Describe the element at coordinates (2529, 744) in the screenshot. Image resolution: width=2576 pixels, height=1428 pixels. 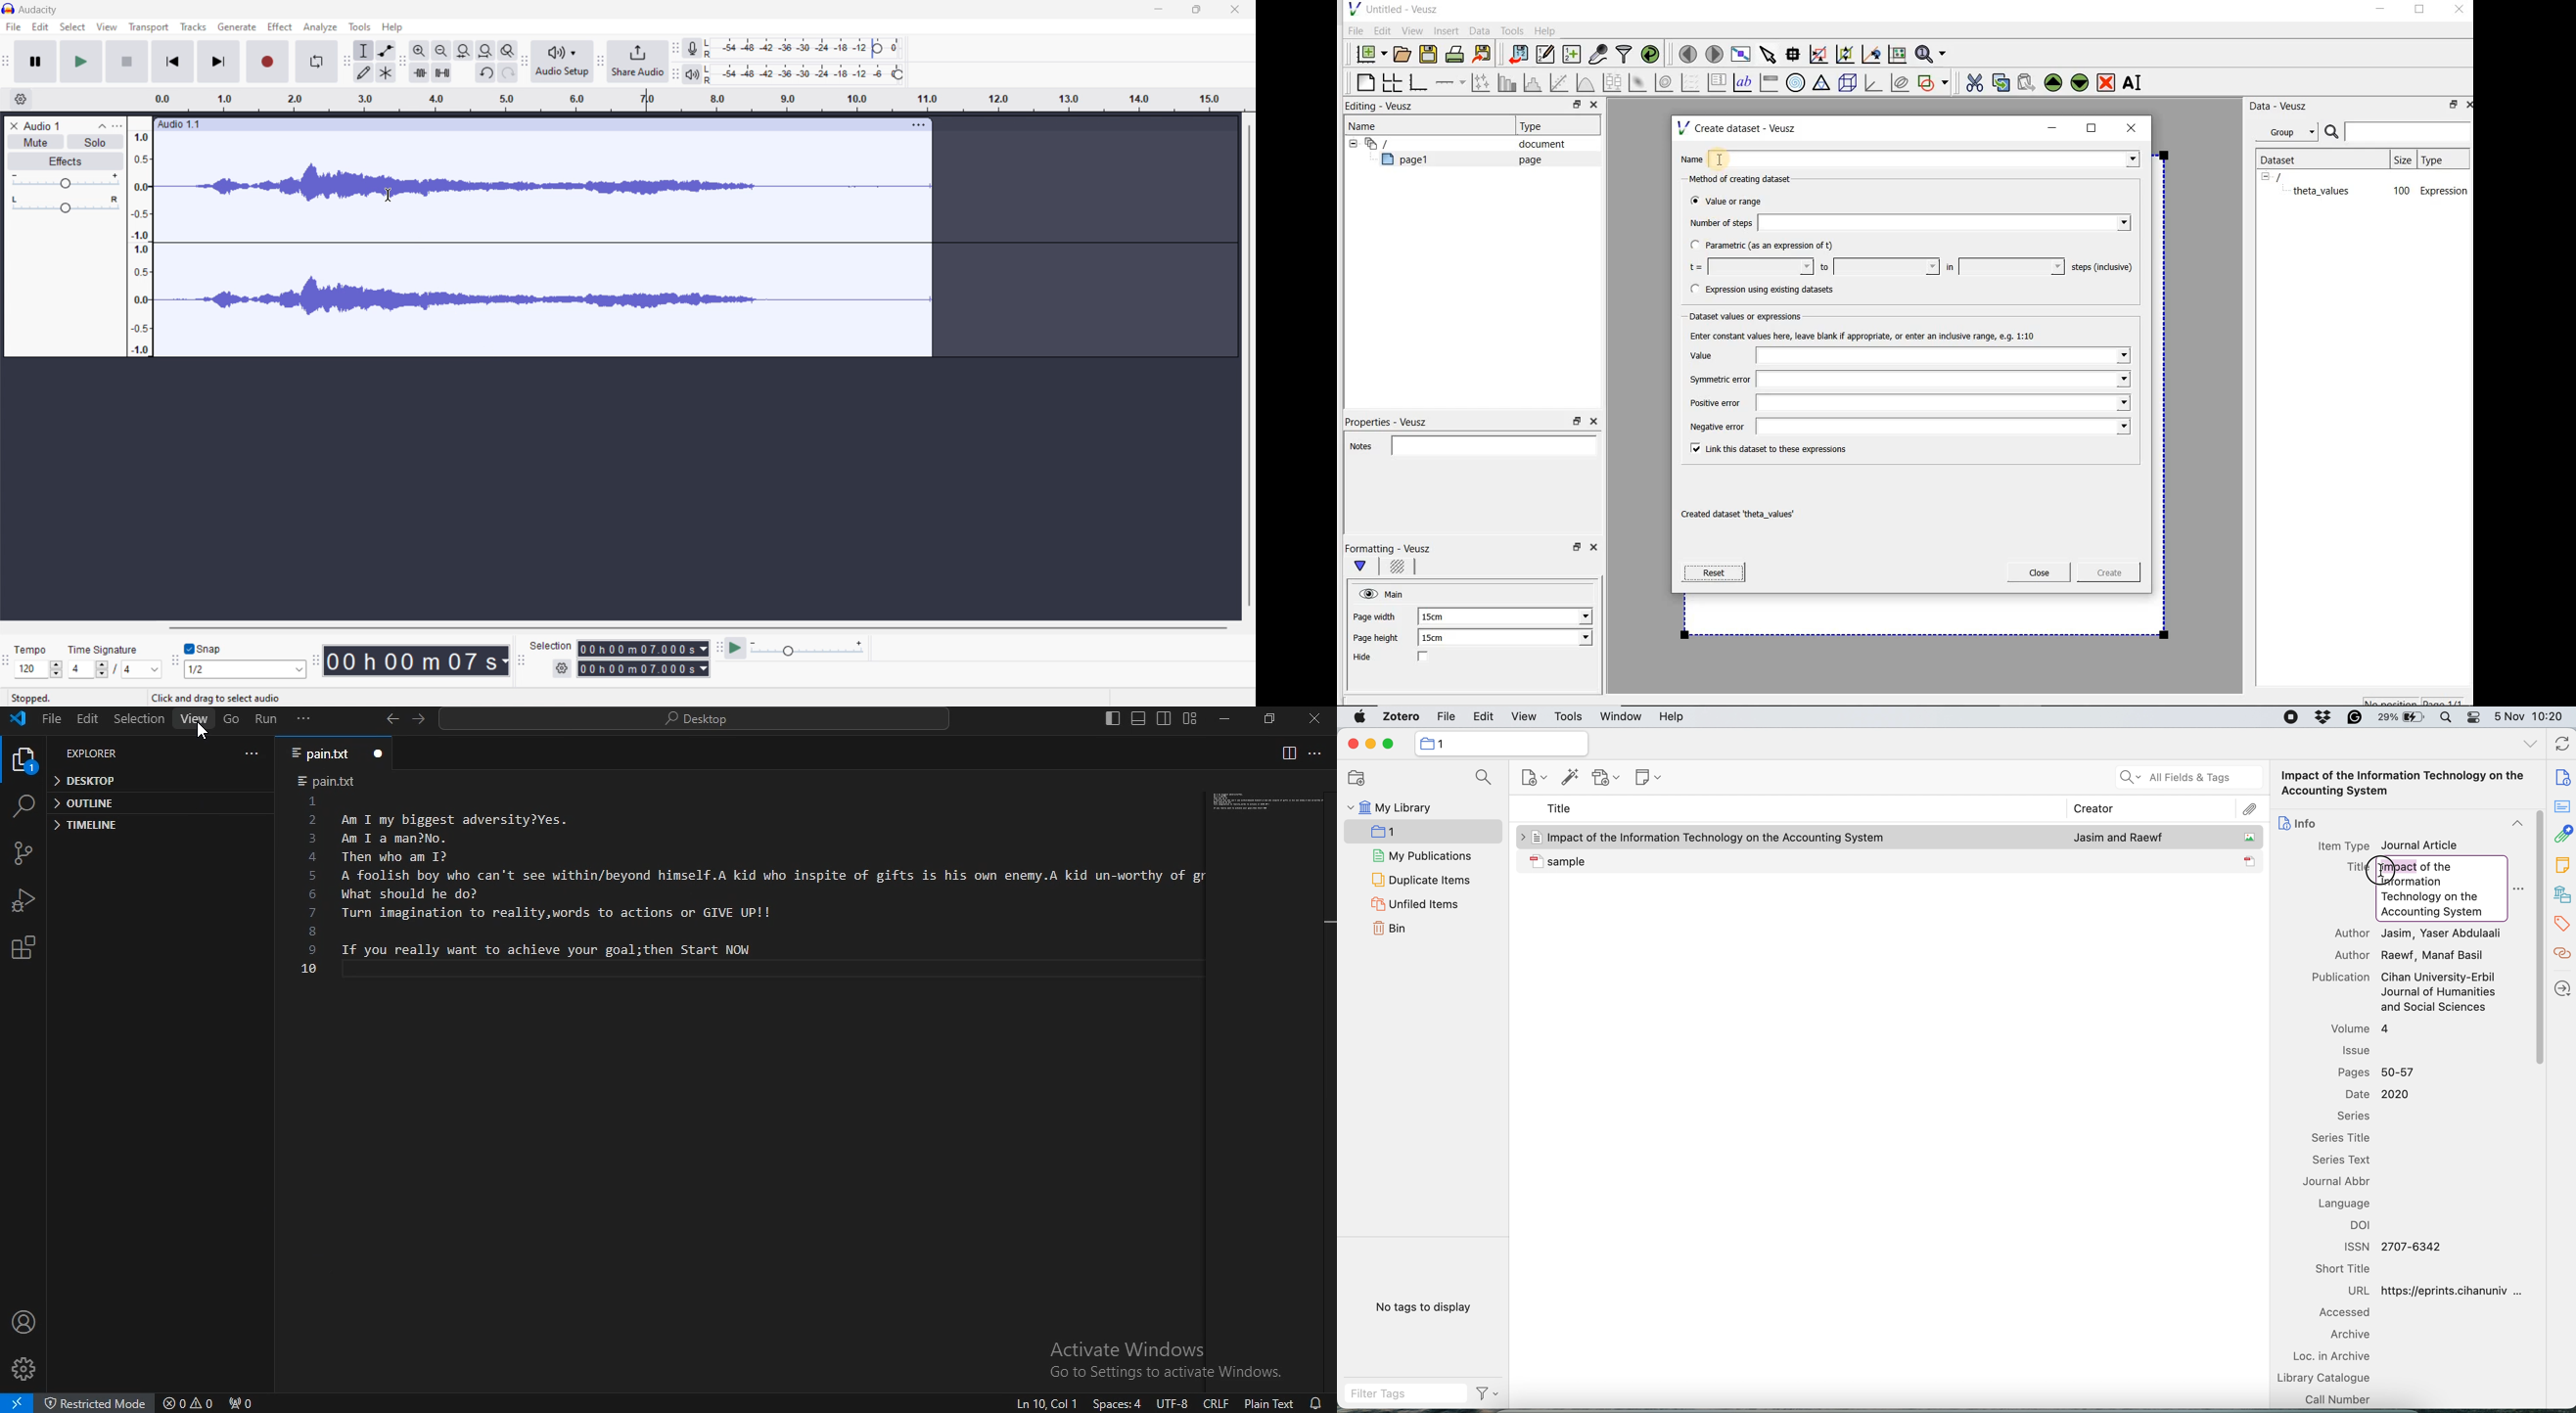
I see `all tags` at that location.